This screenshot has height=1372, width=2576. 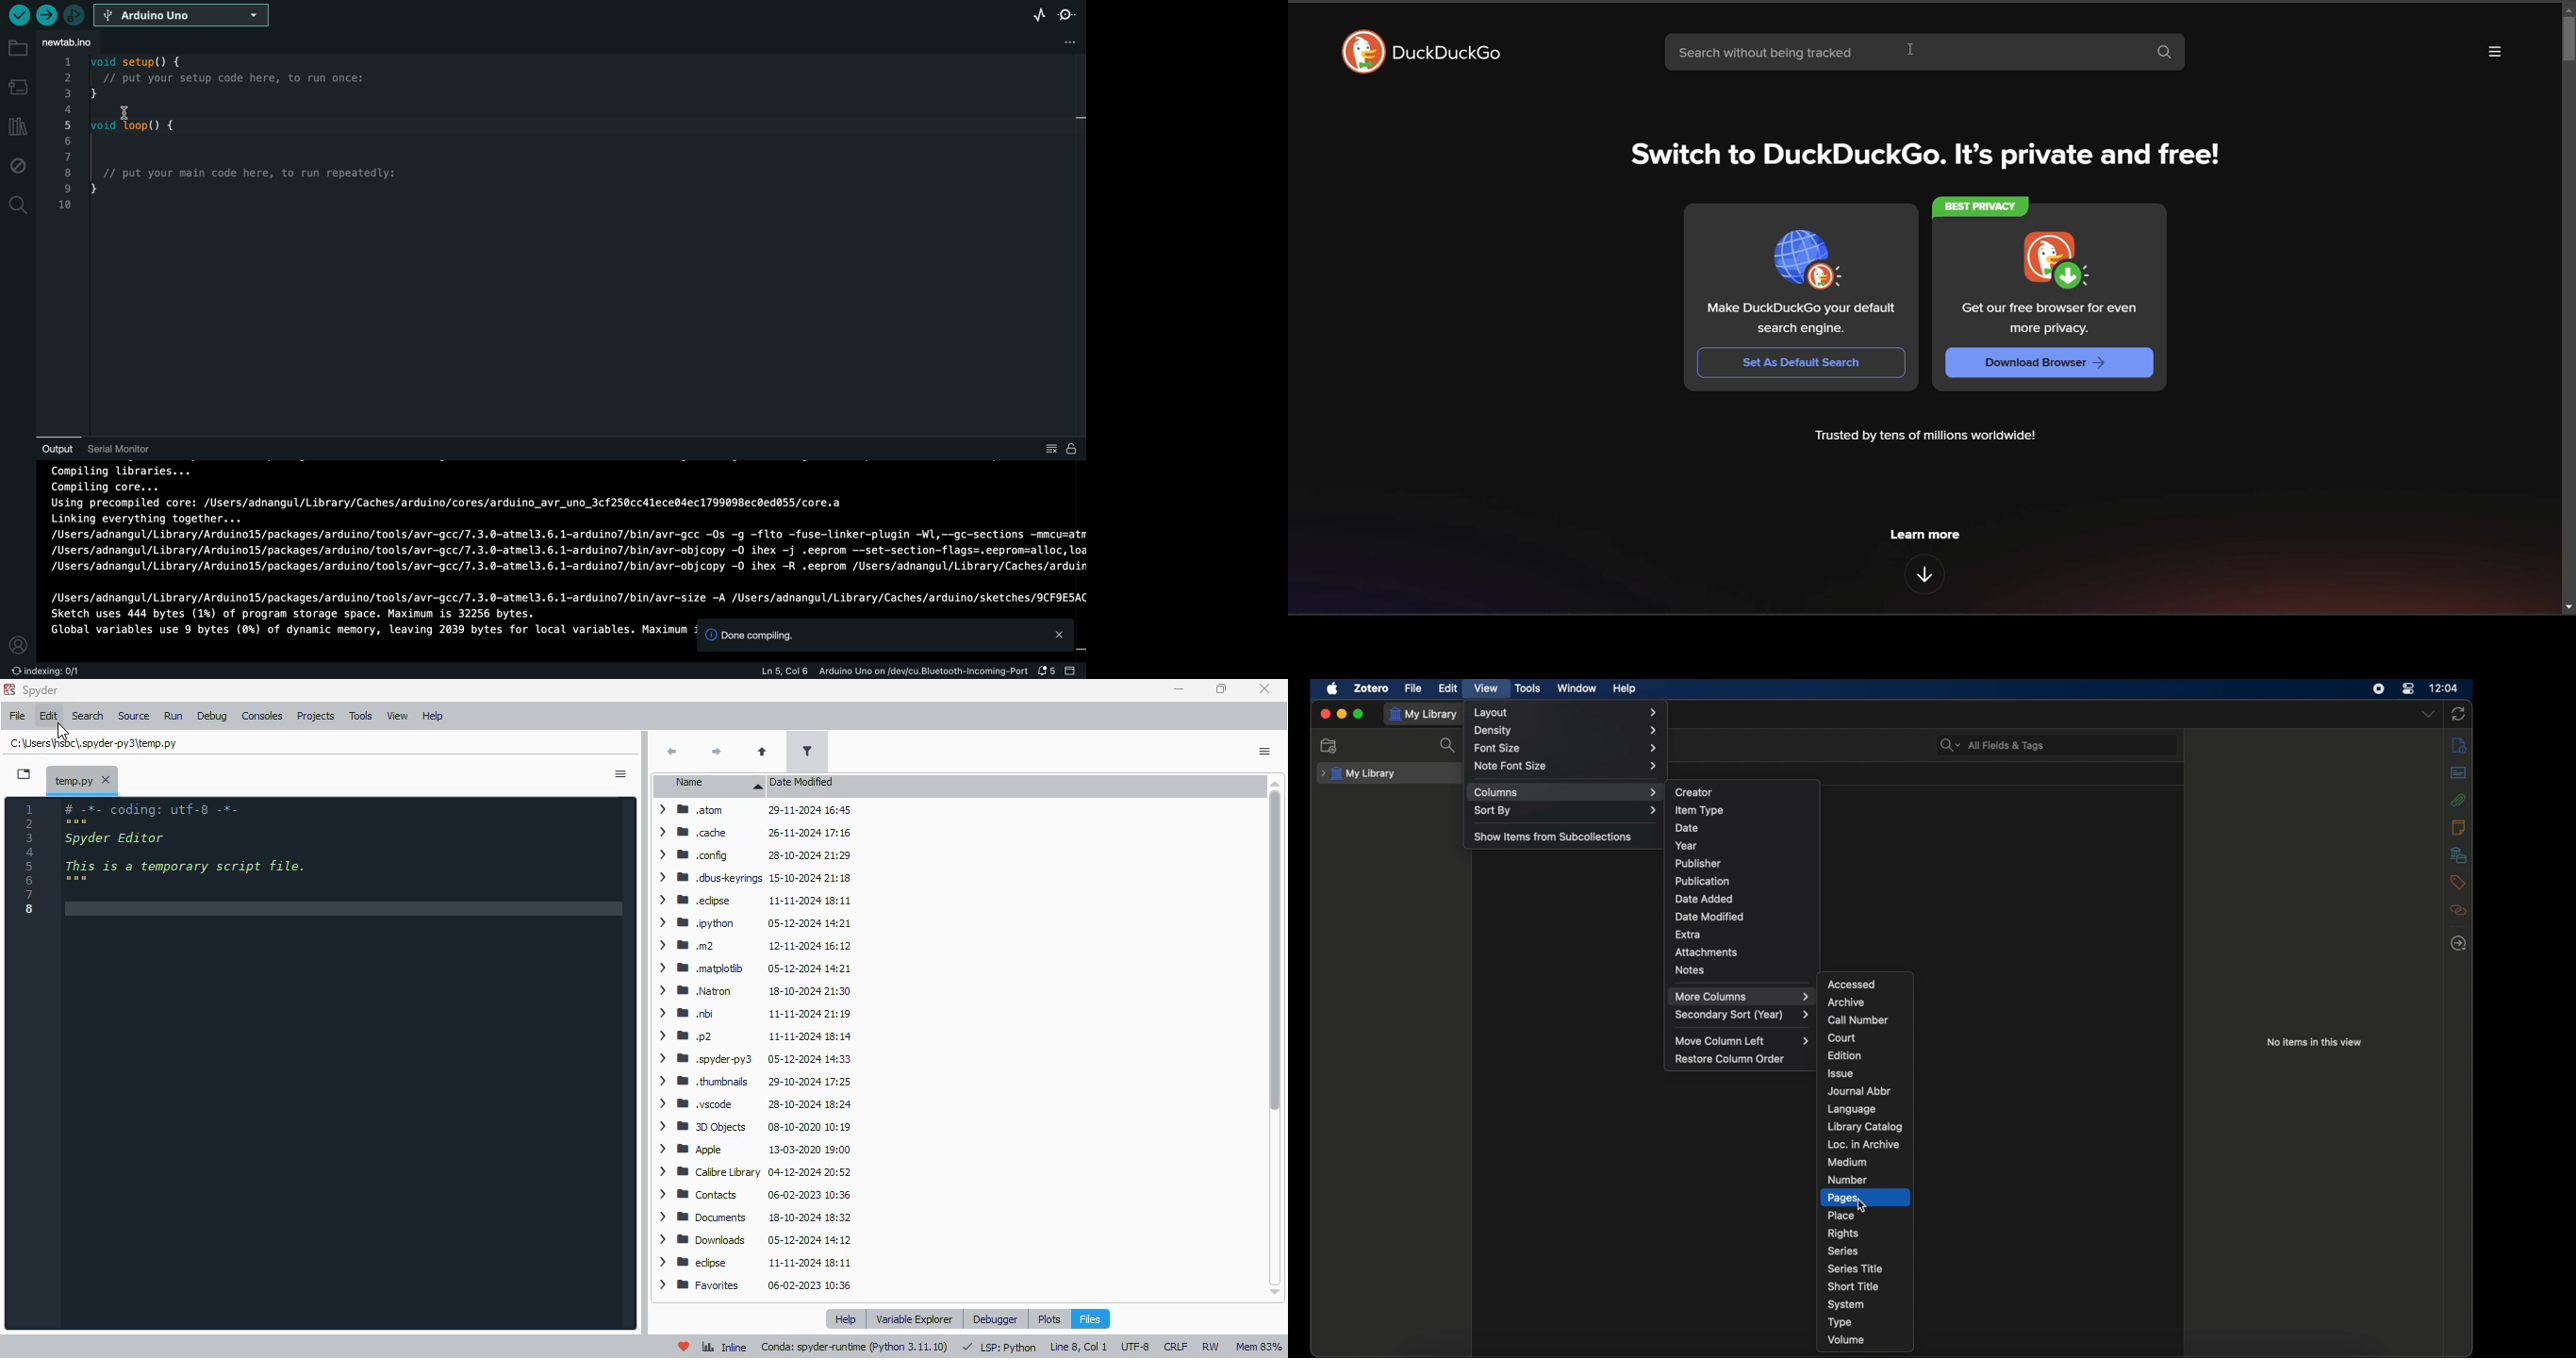 I want to click on volume, so click(x=1847, y=1339).